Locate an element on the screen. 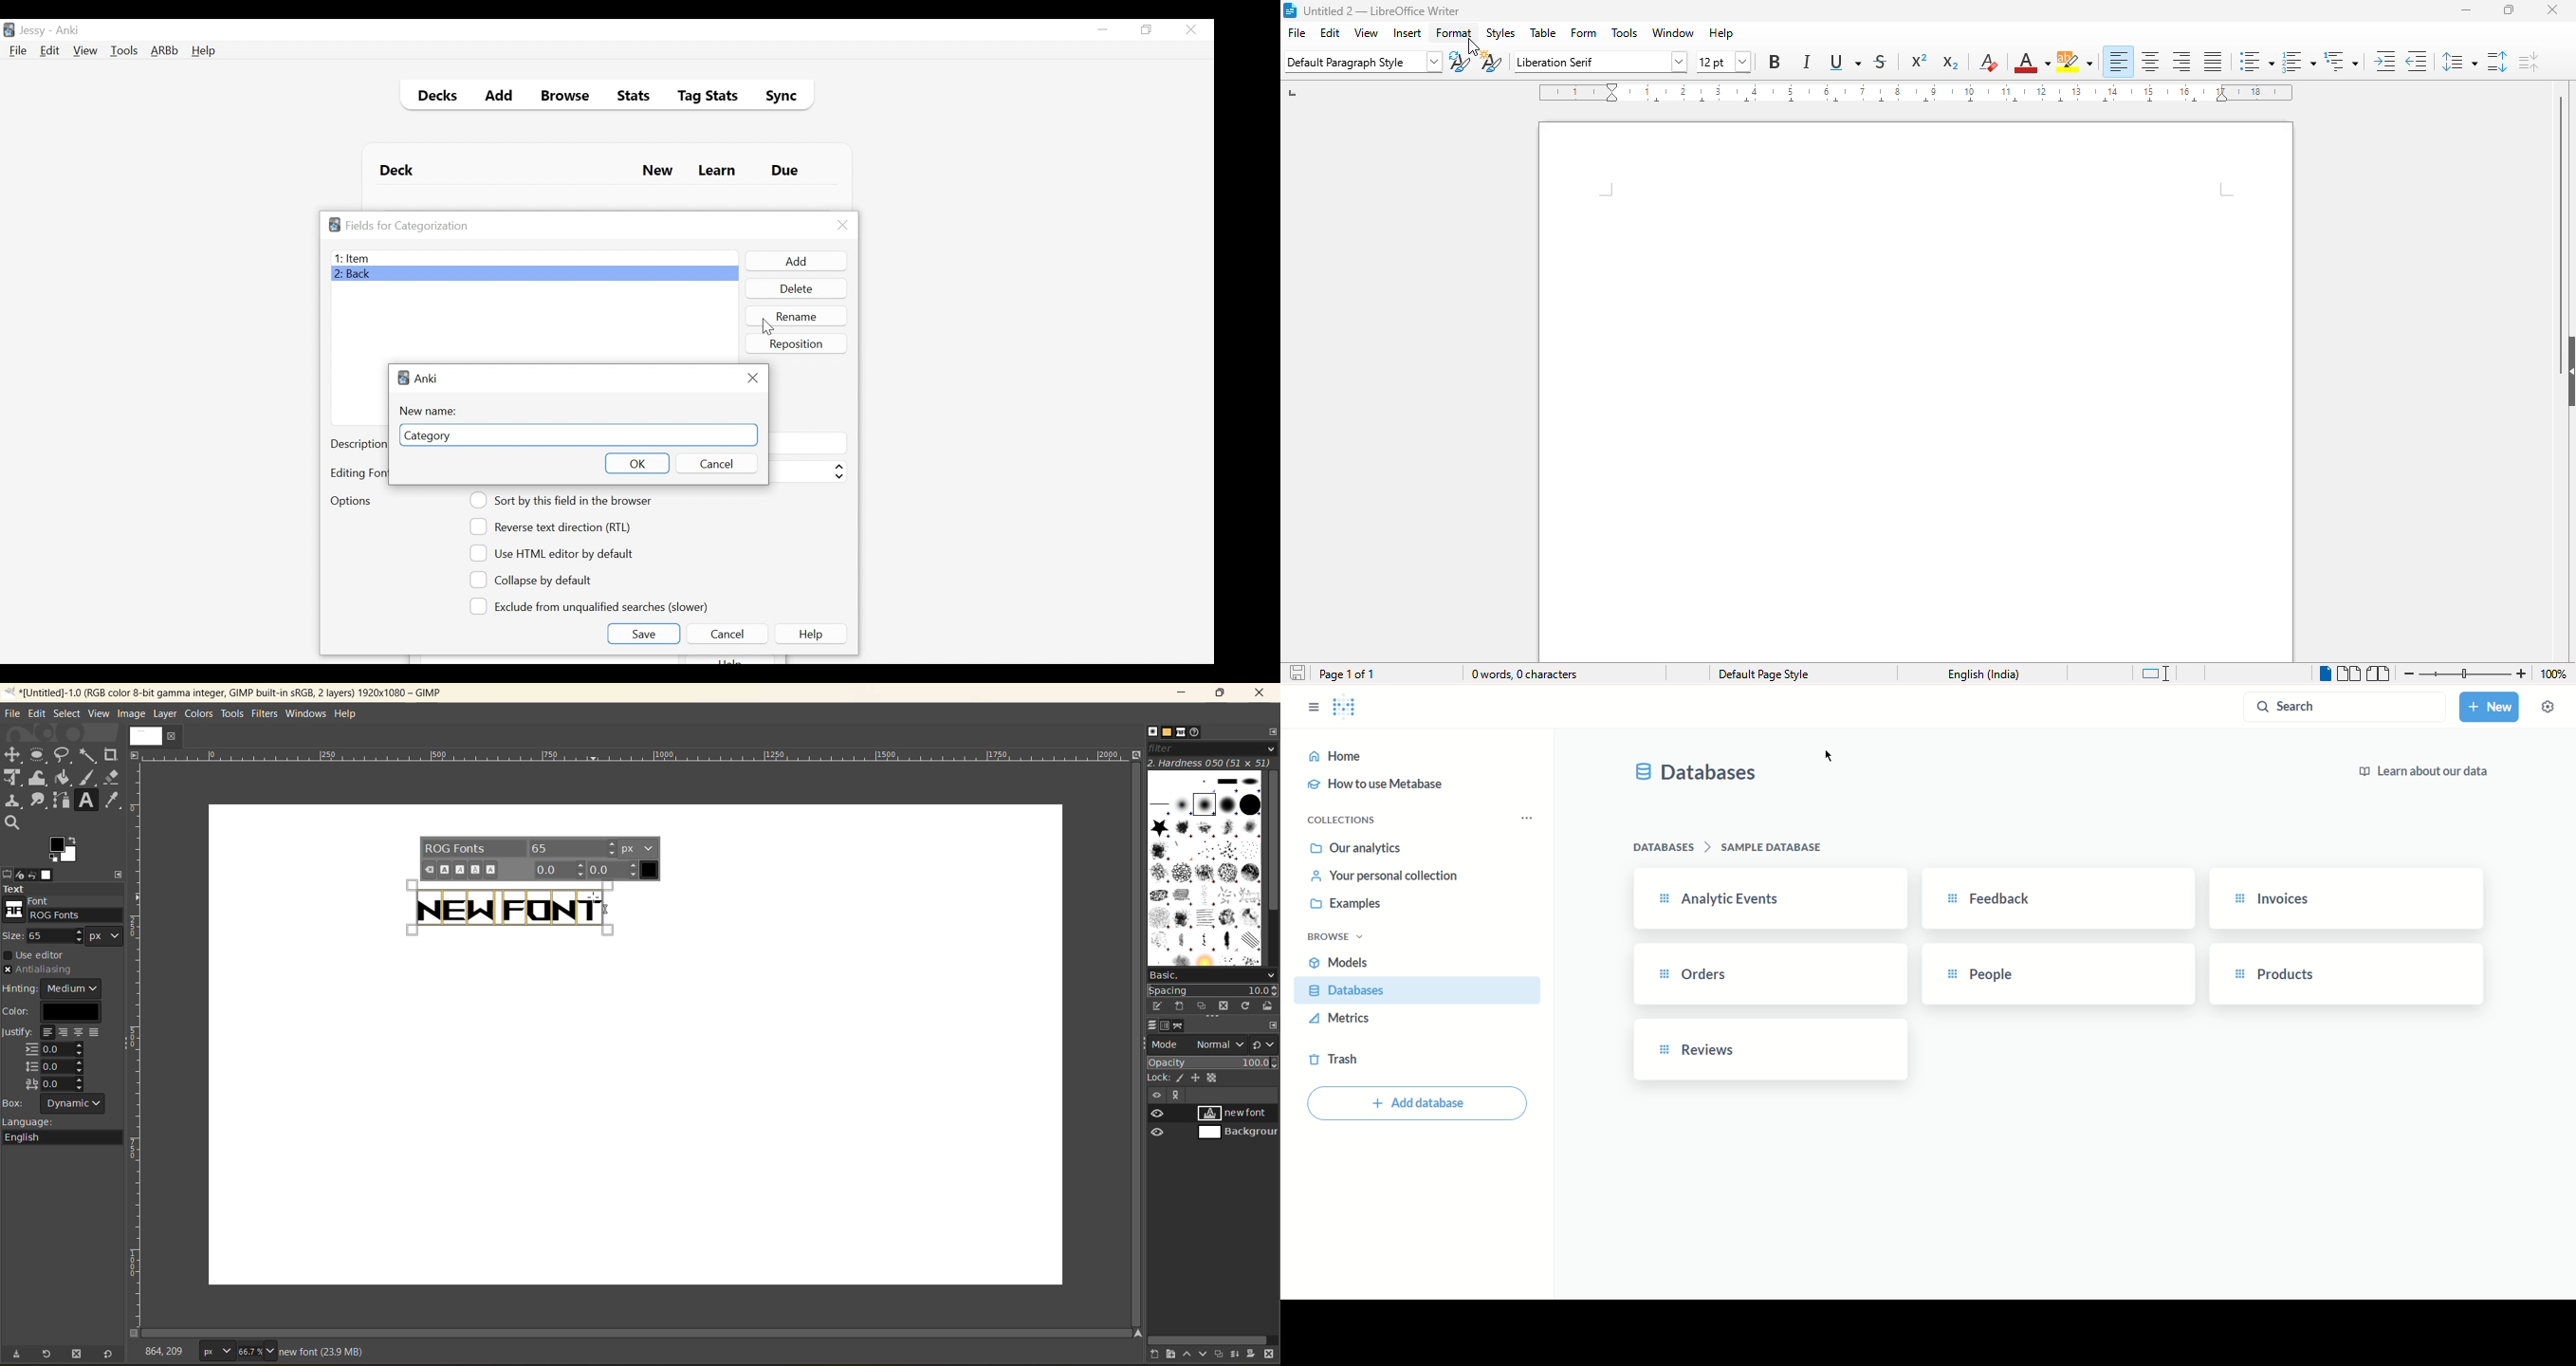 This screenshot has width=2576, height=1372. raise this layer is located at coordinates (1190, 1353).